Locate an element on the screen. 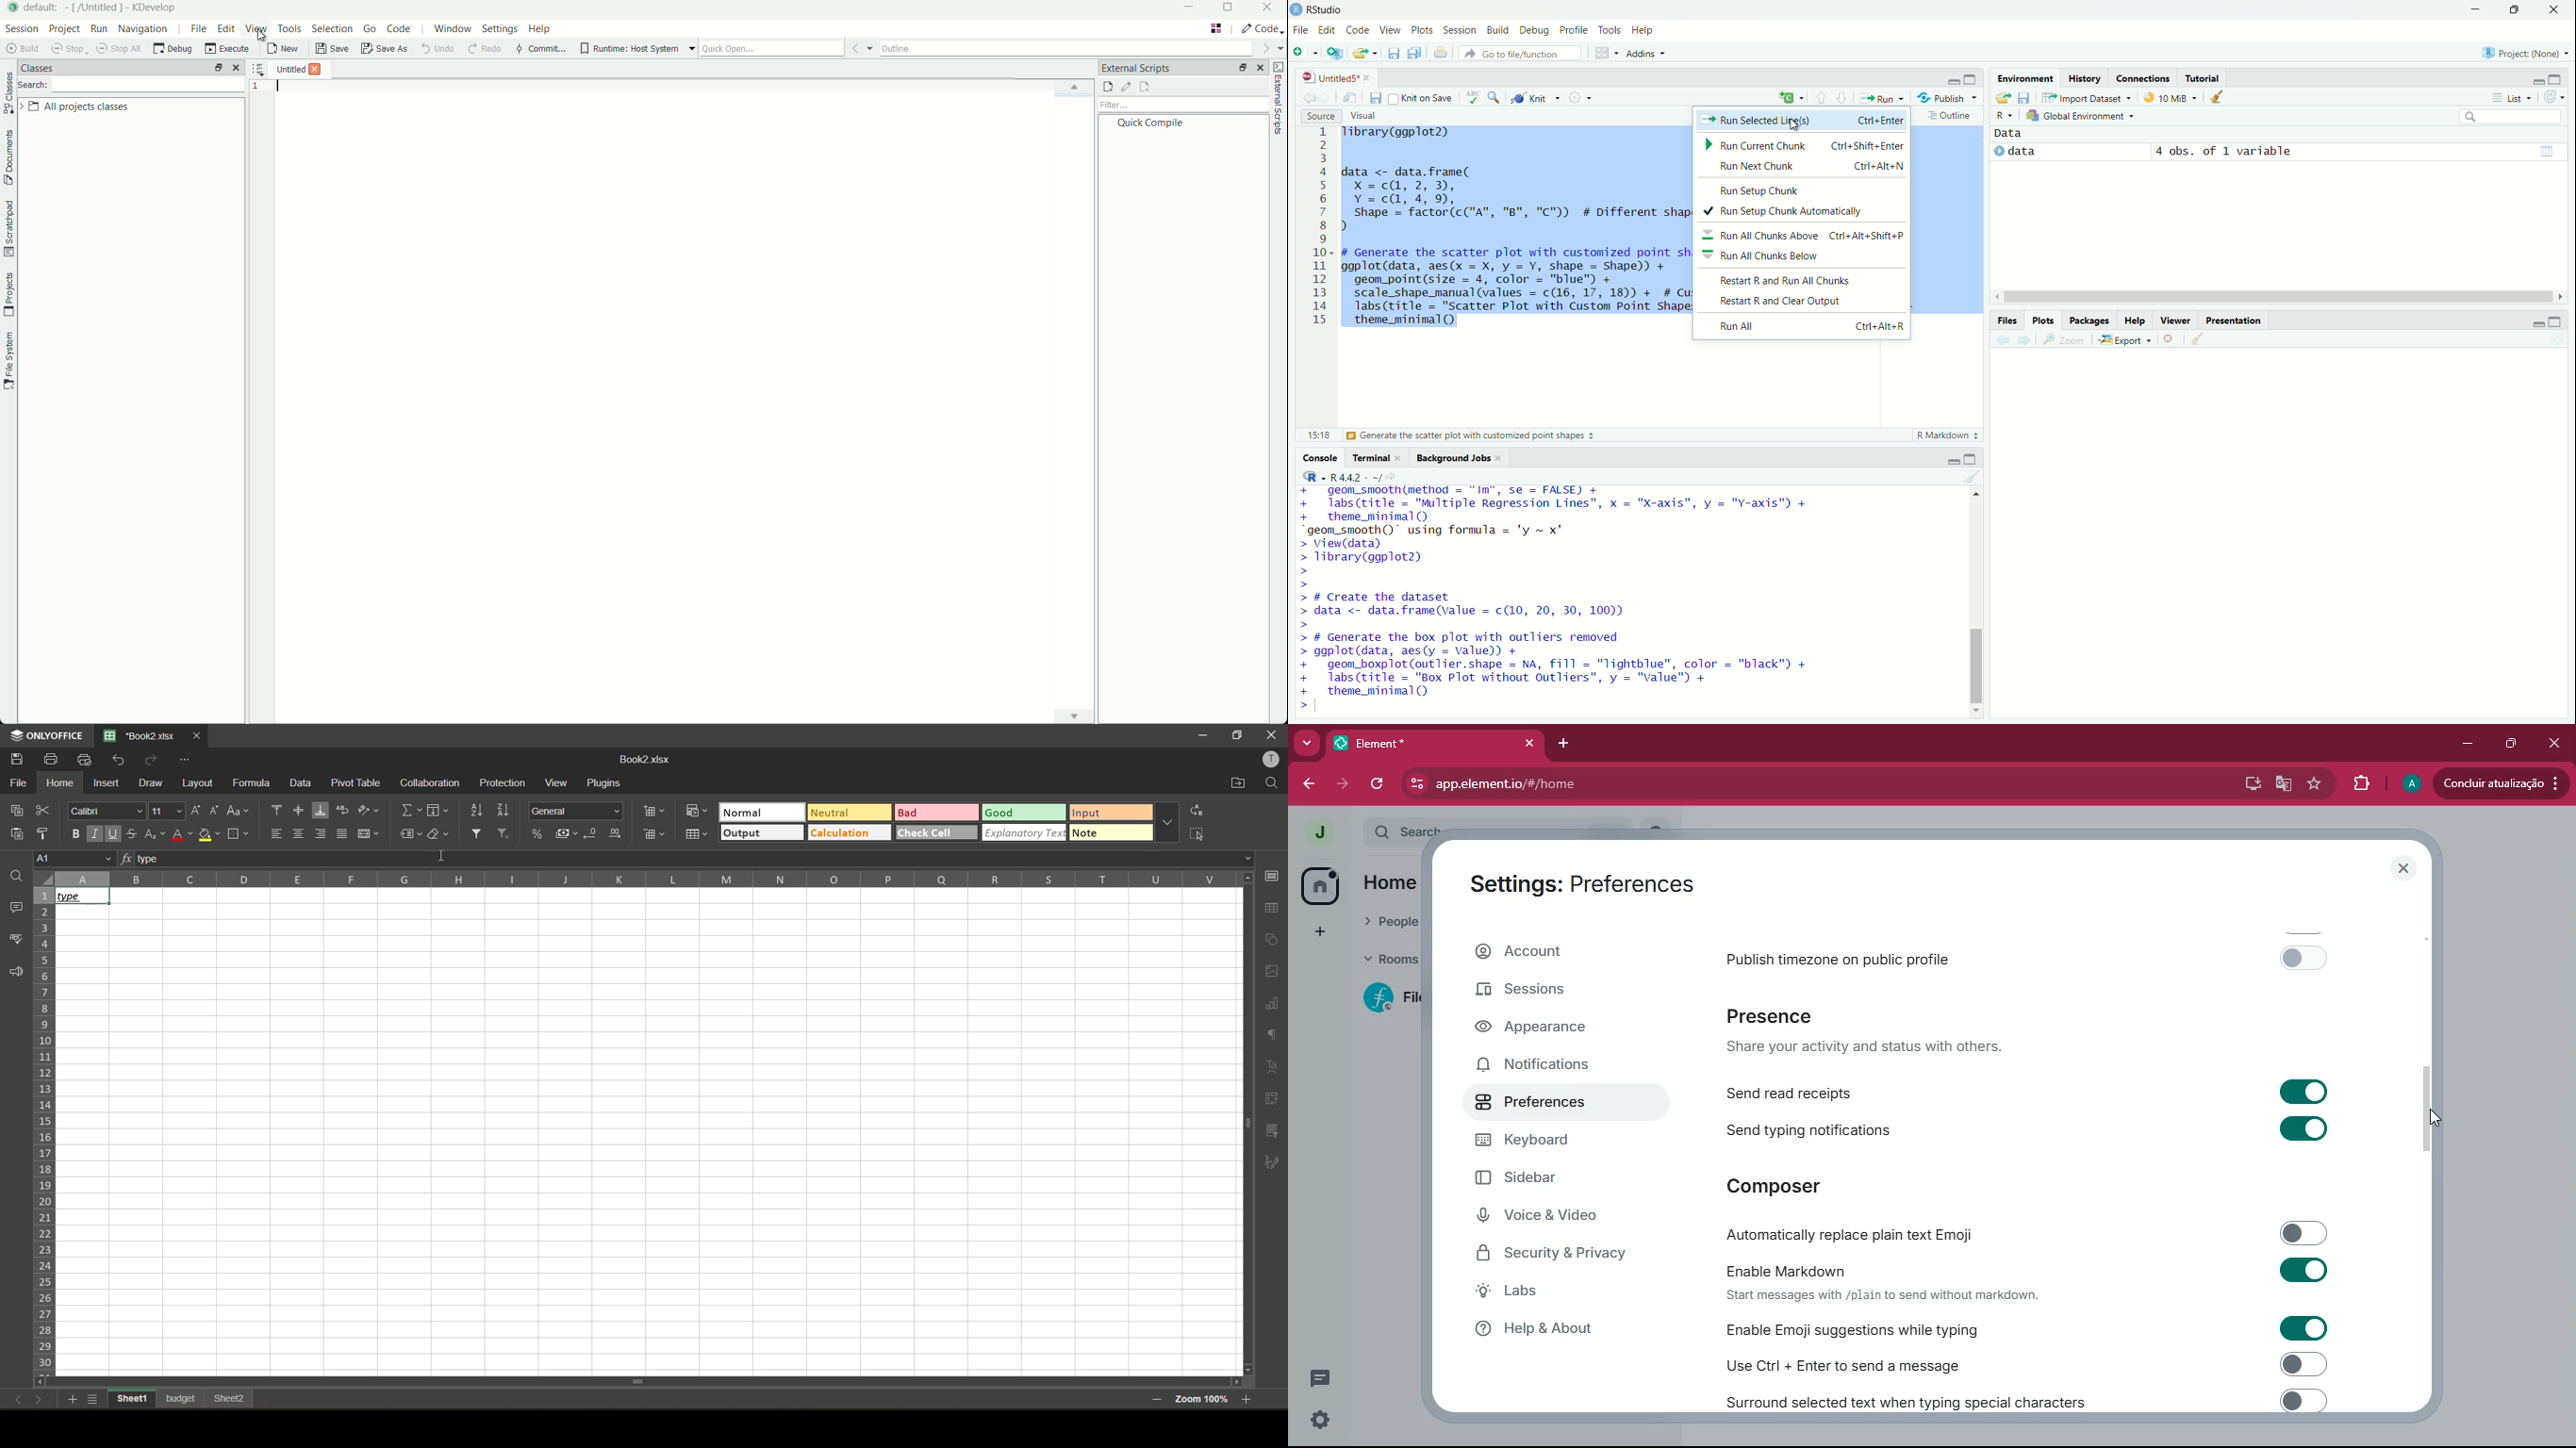  Background Jobs is located at coordinates (1451, 457).